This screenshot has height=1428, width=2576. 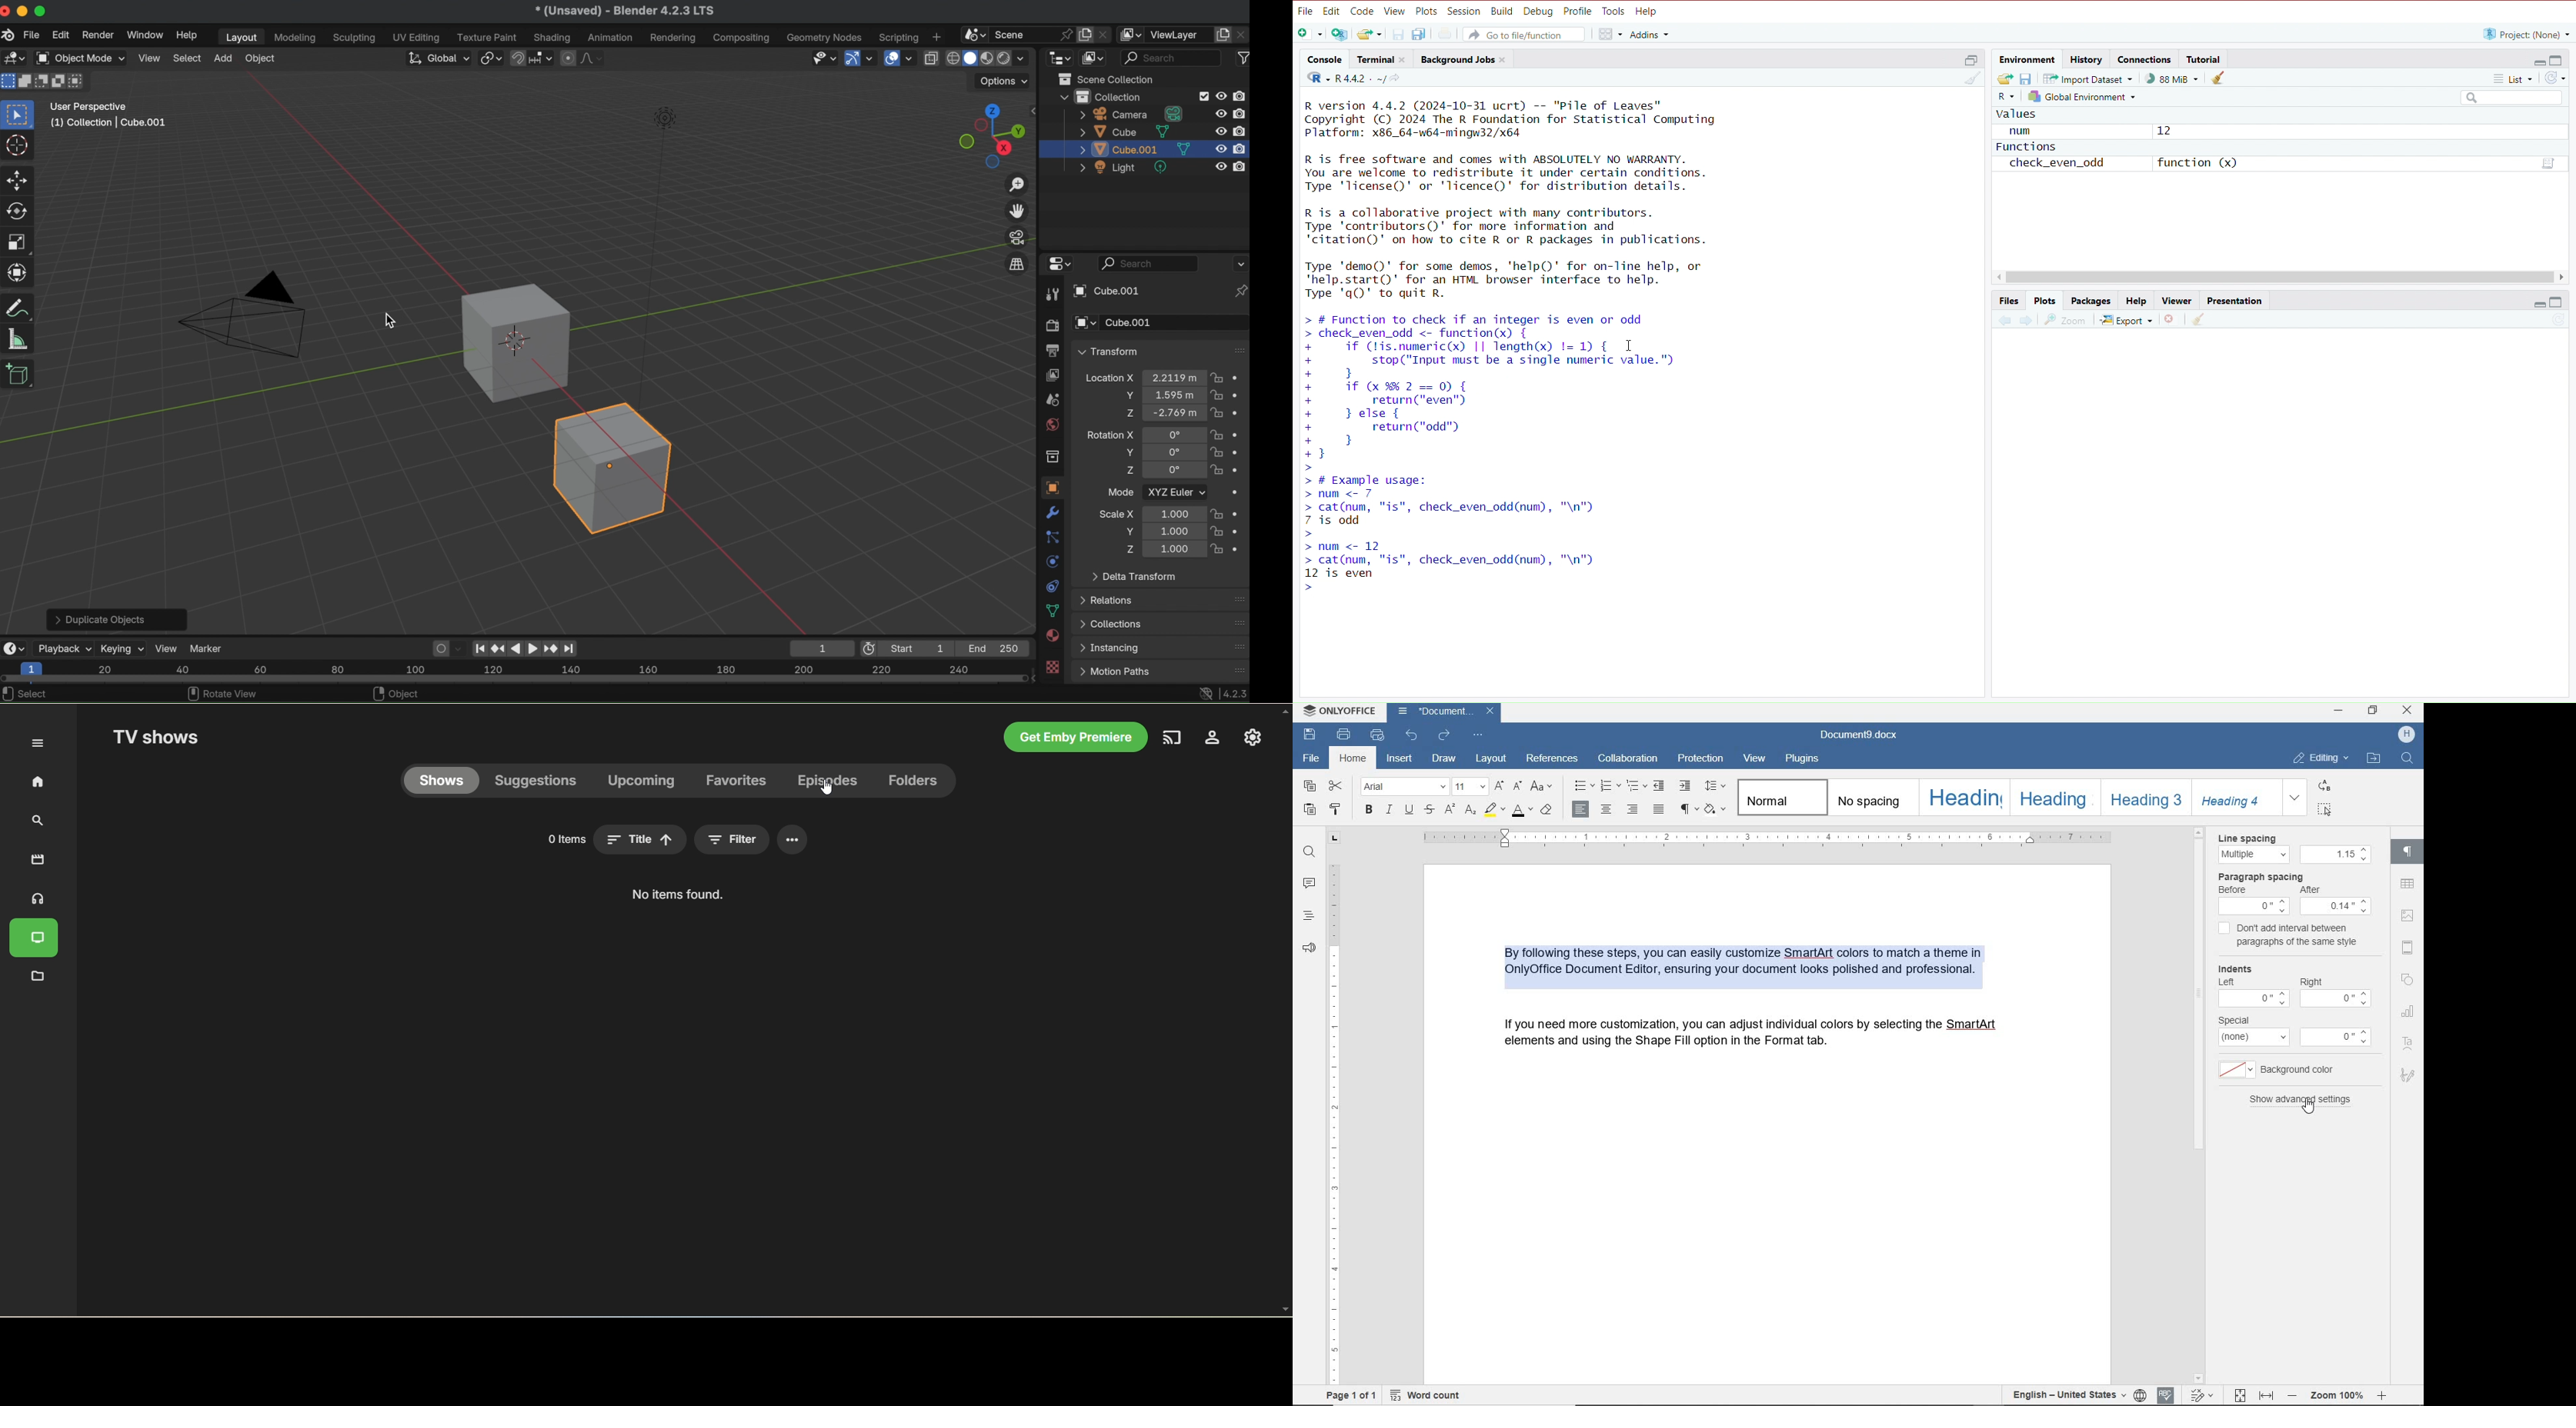 What do you see at coordinates (1420, 34) in the screenshot?
I see `save all open document` at bounding box center [1420, 34].